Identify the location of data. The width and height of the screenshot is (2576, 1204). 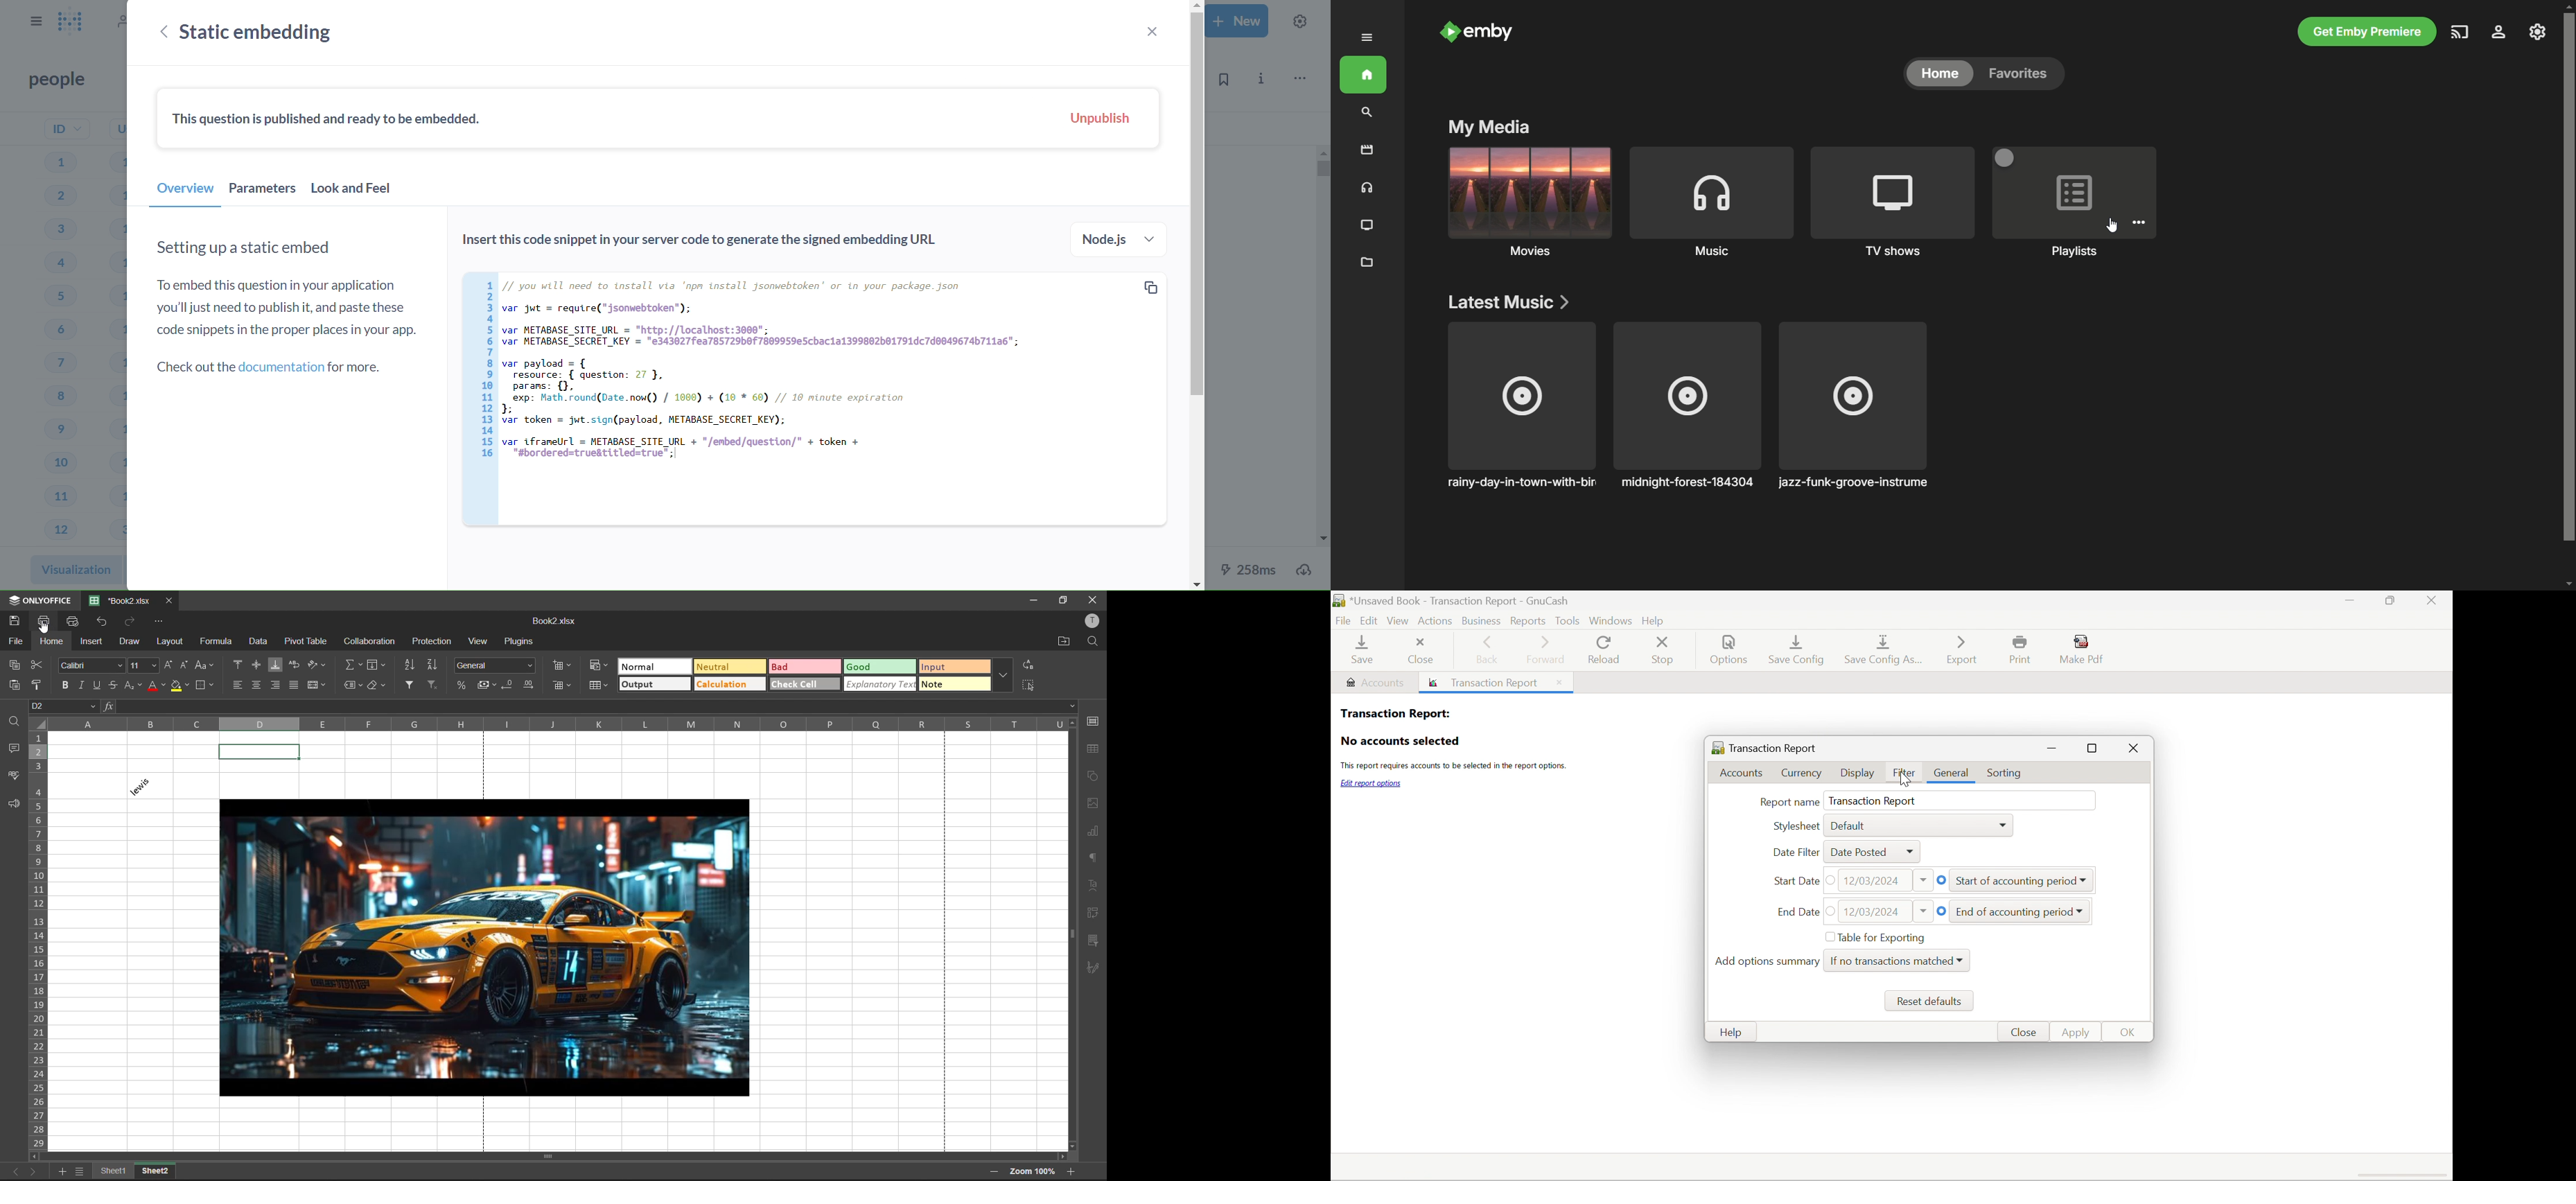
(262, 640).